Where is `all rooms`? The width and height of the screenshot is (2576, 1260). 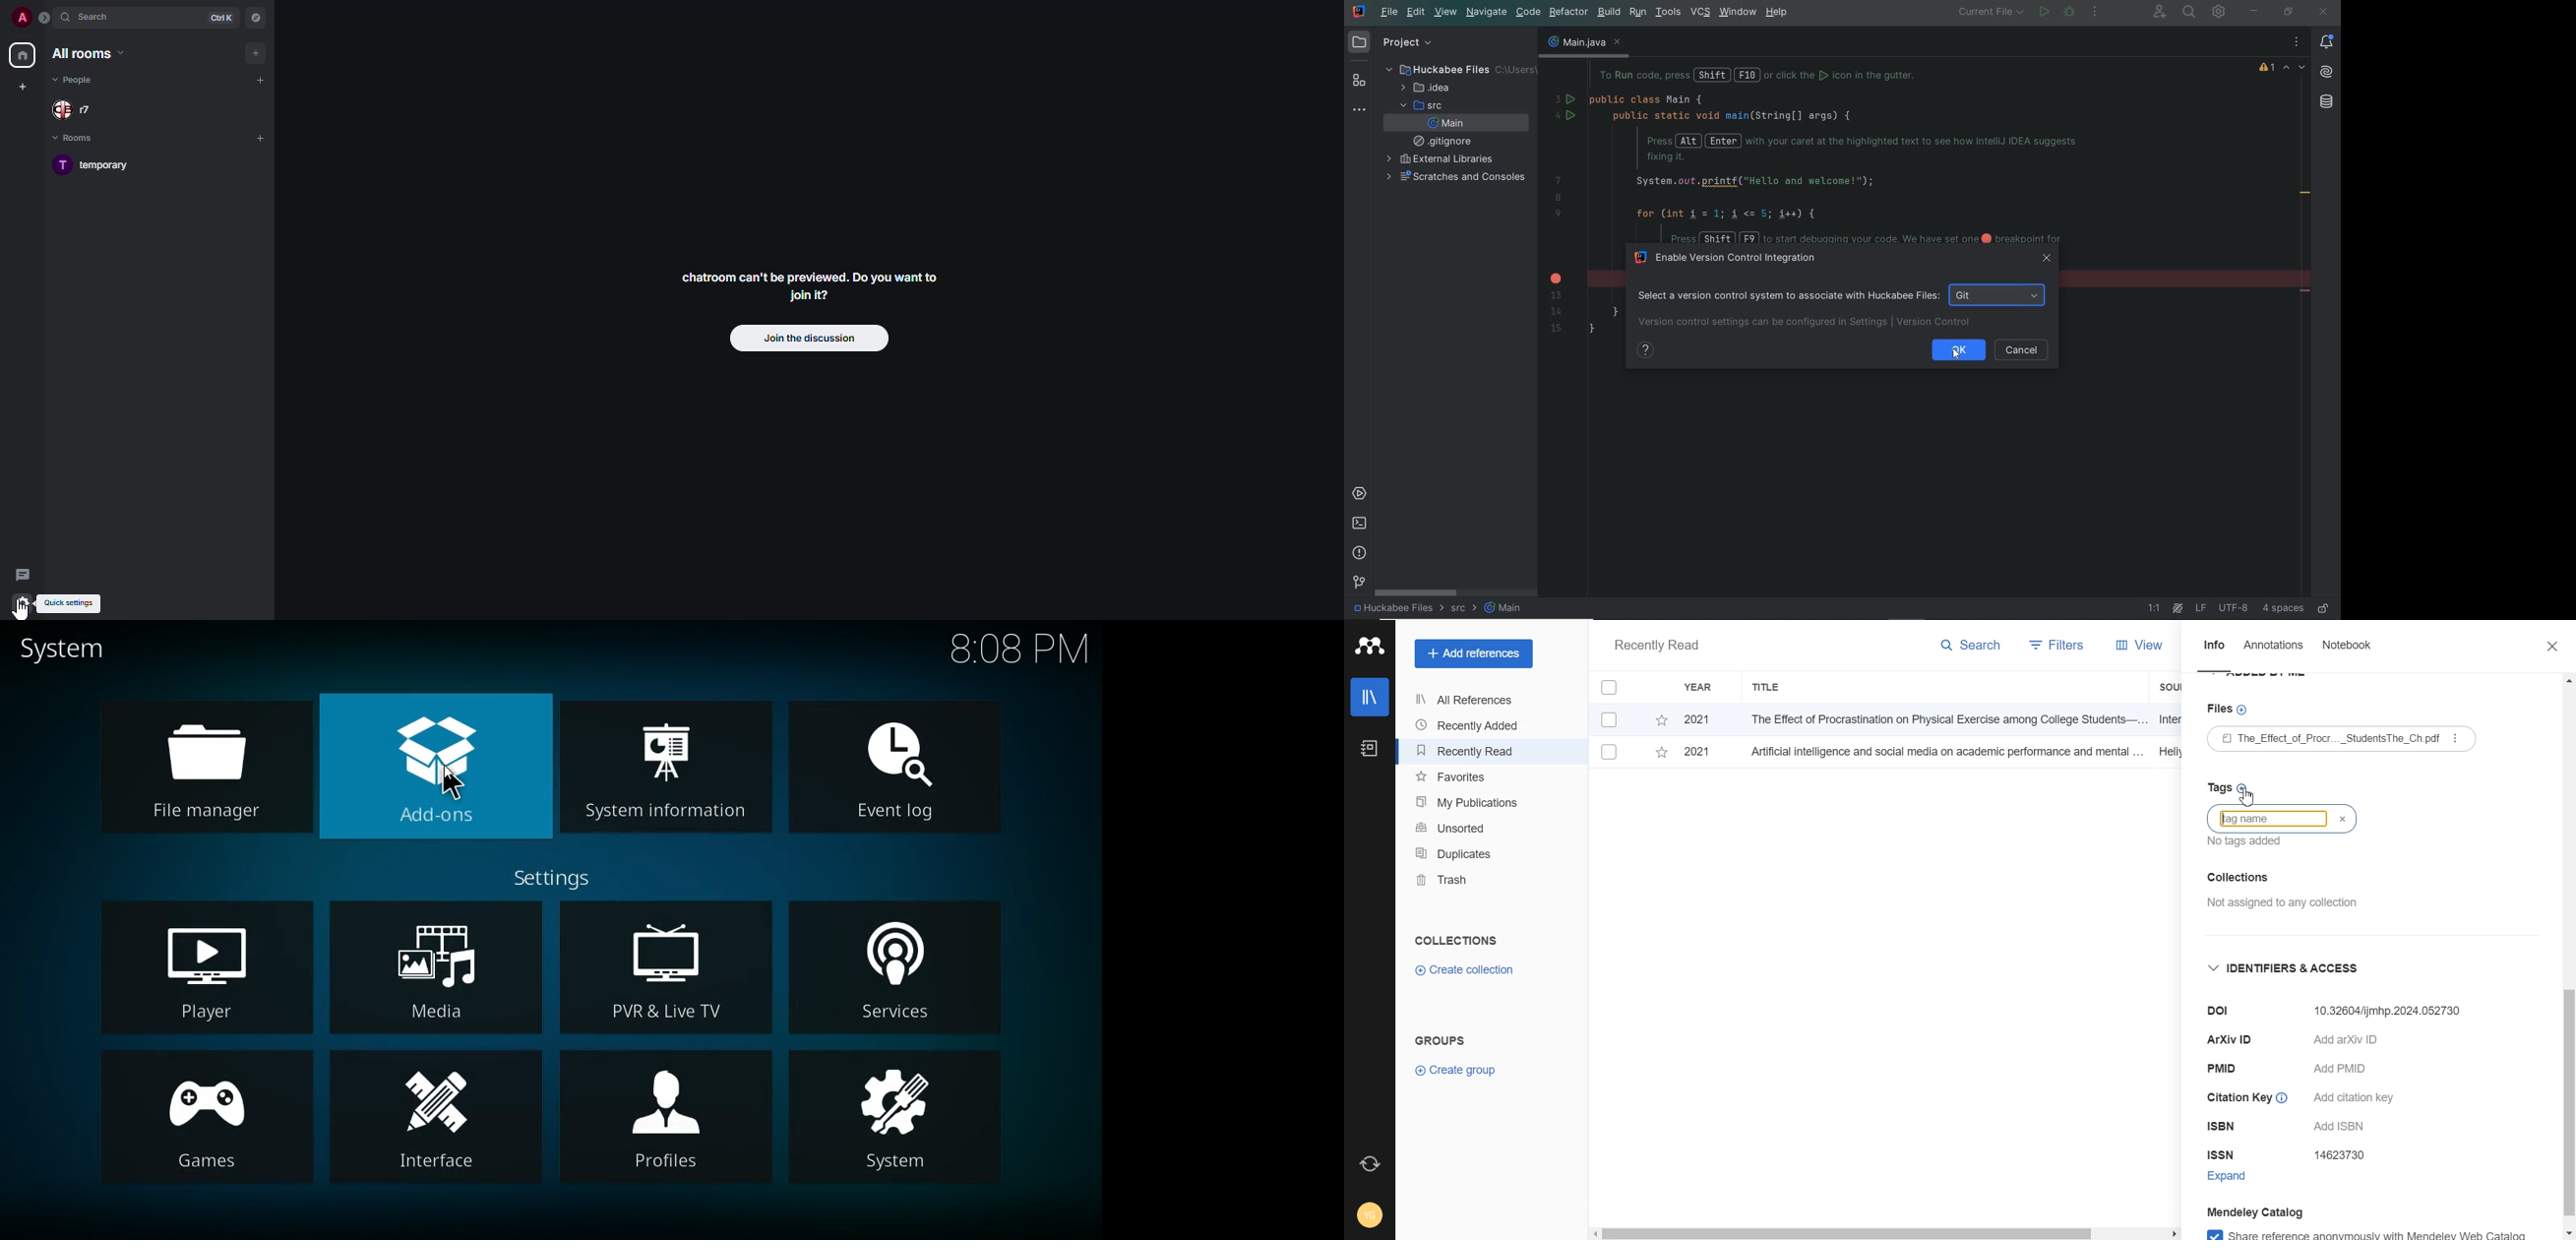
all rooms is located at coordinates (89, 53).